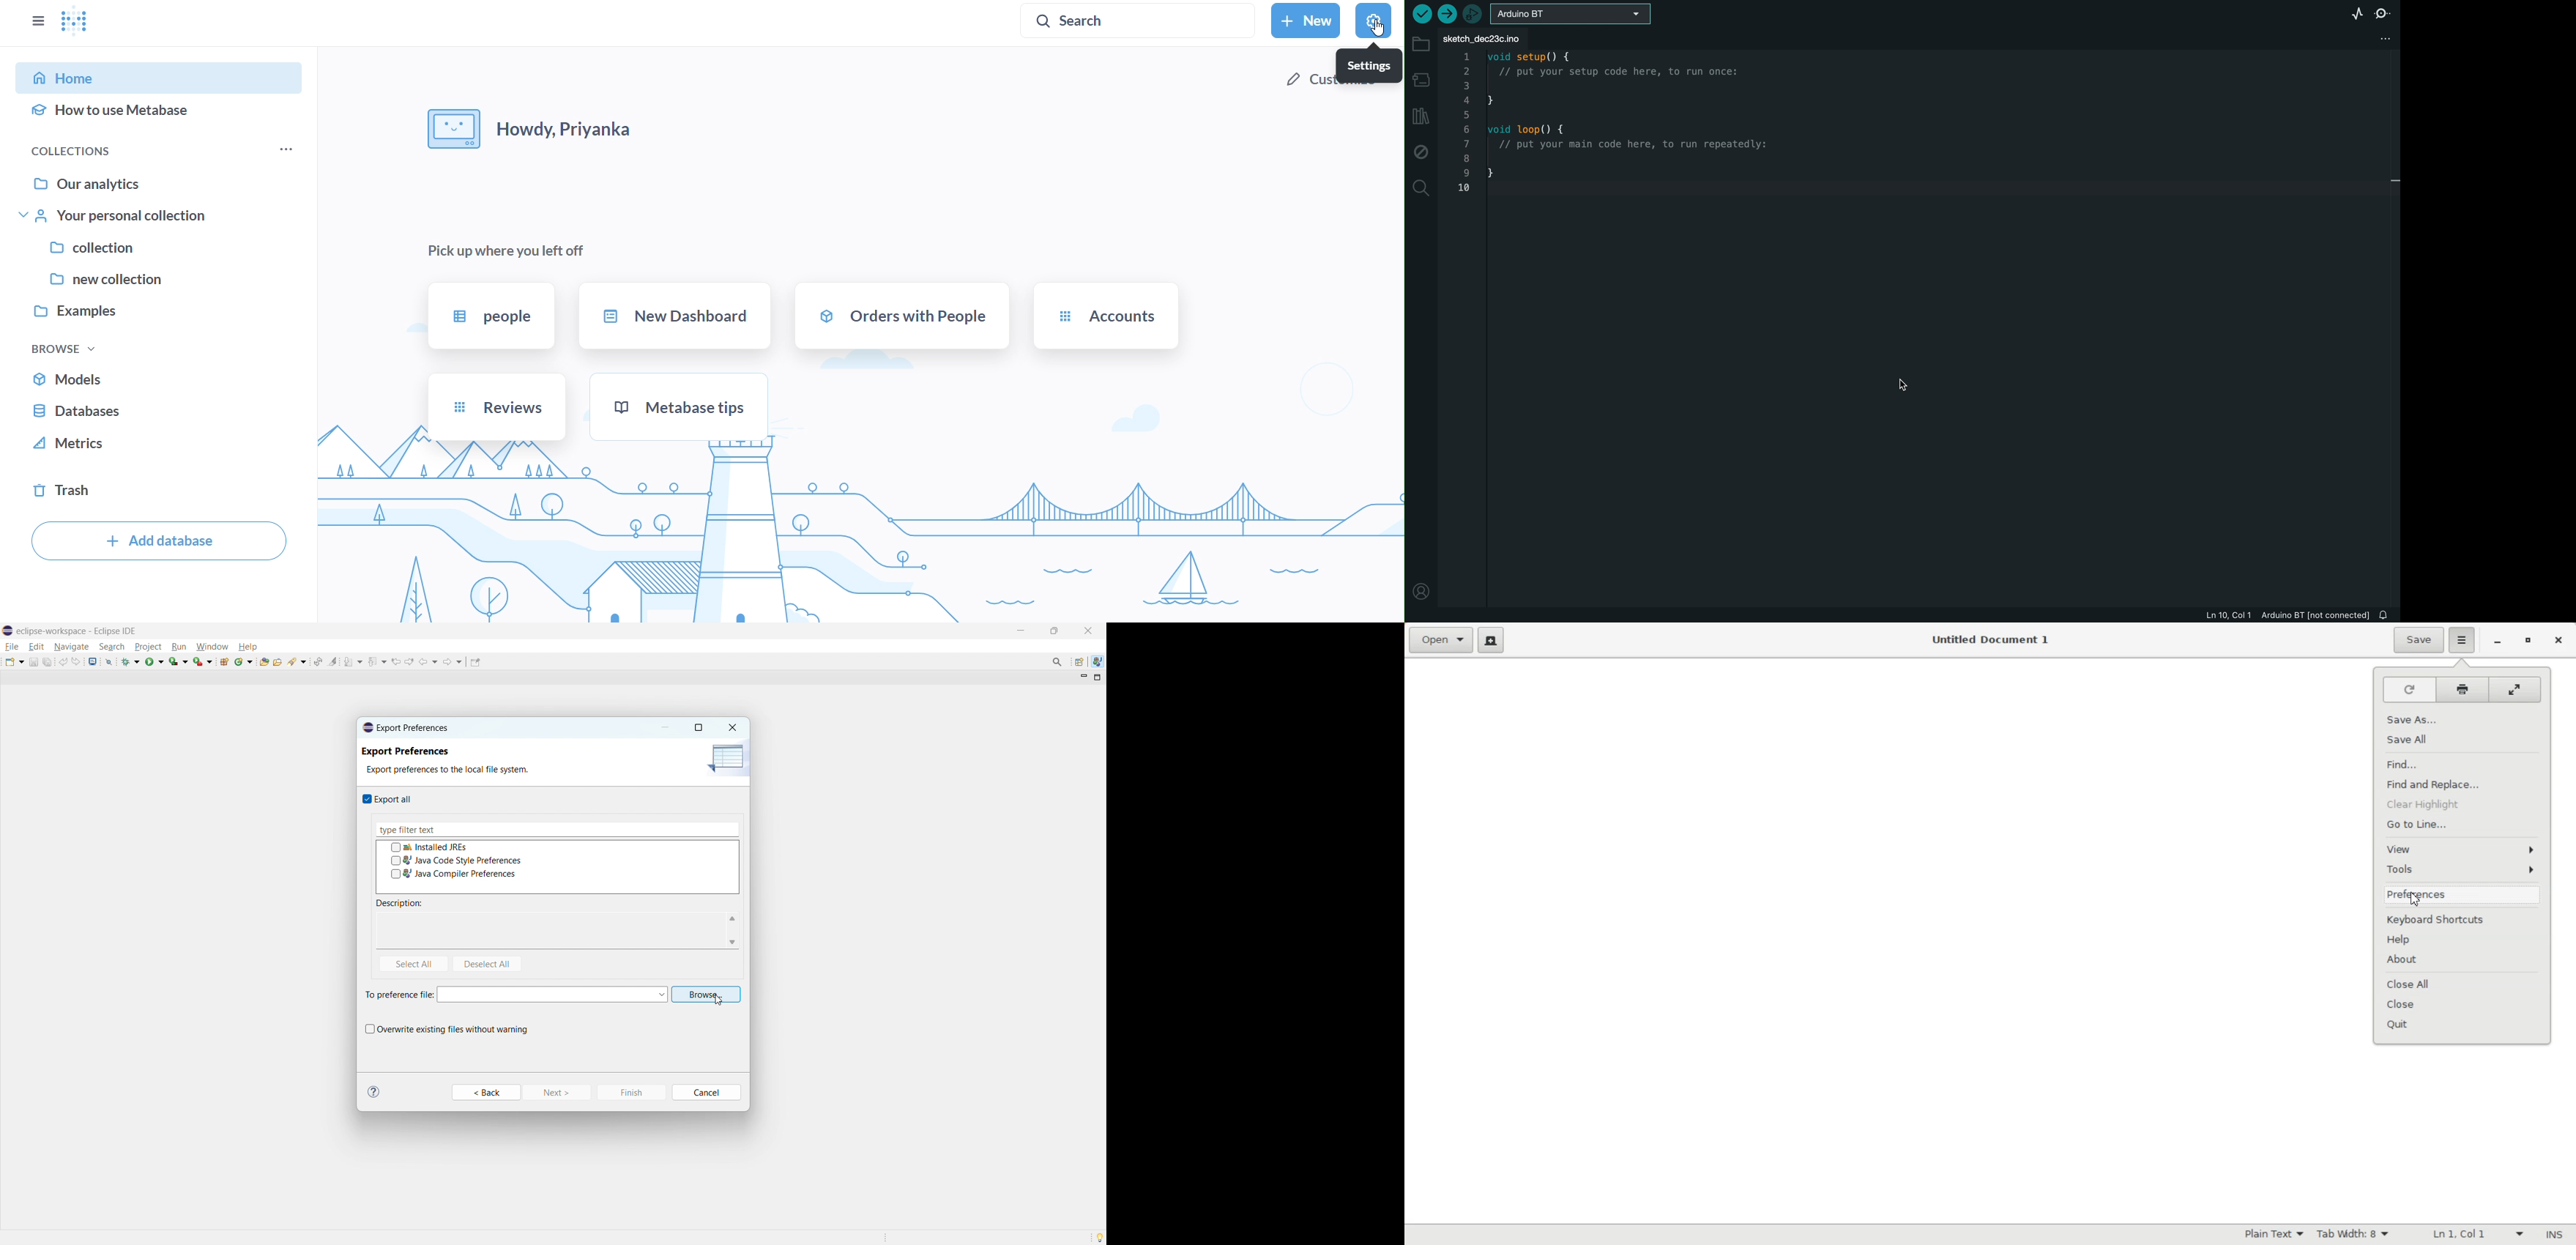 The image size is (2576, 1260). Describe the element at coordinates (731, 918) in the screenshot. I see `scroll up` at that location.